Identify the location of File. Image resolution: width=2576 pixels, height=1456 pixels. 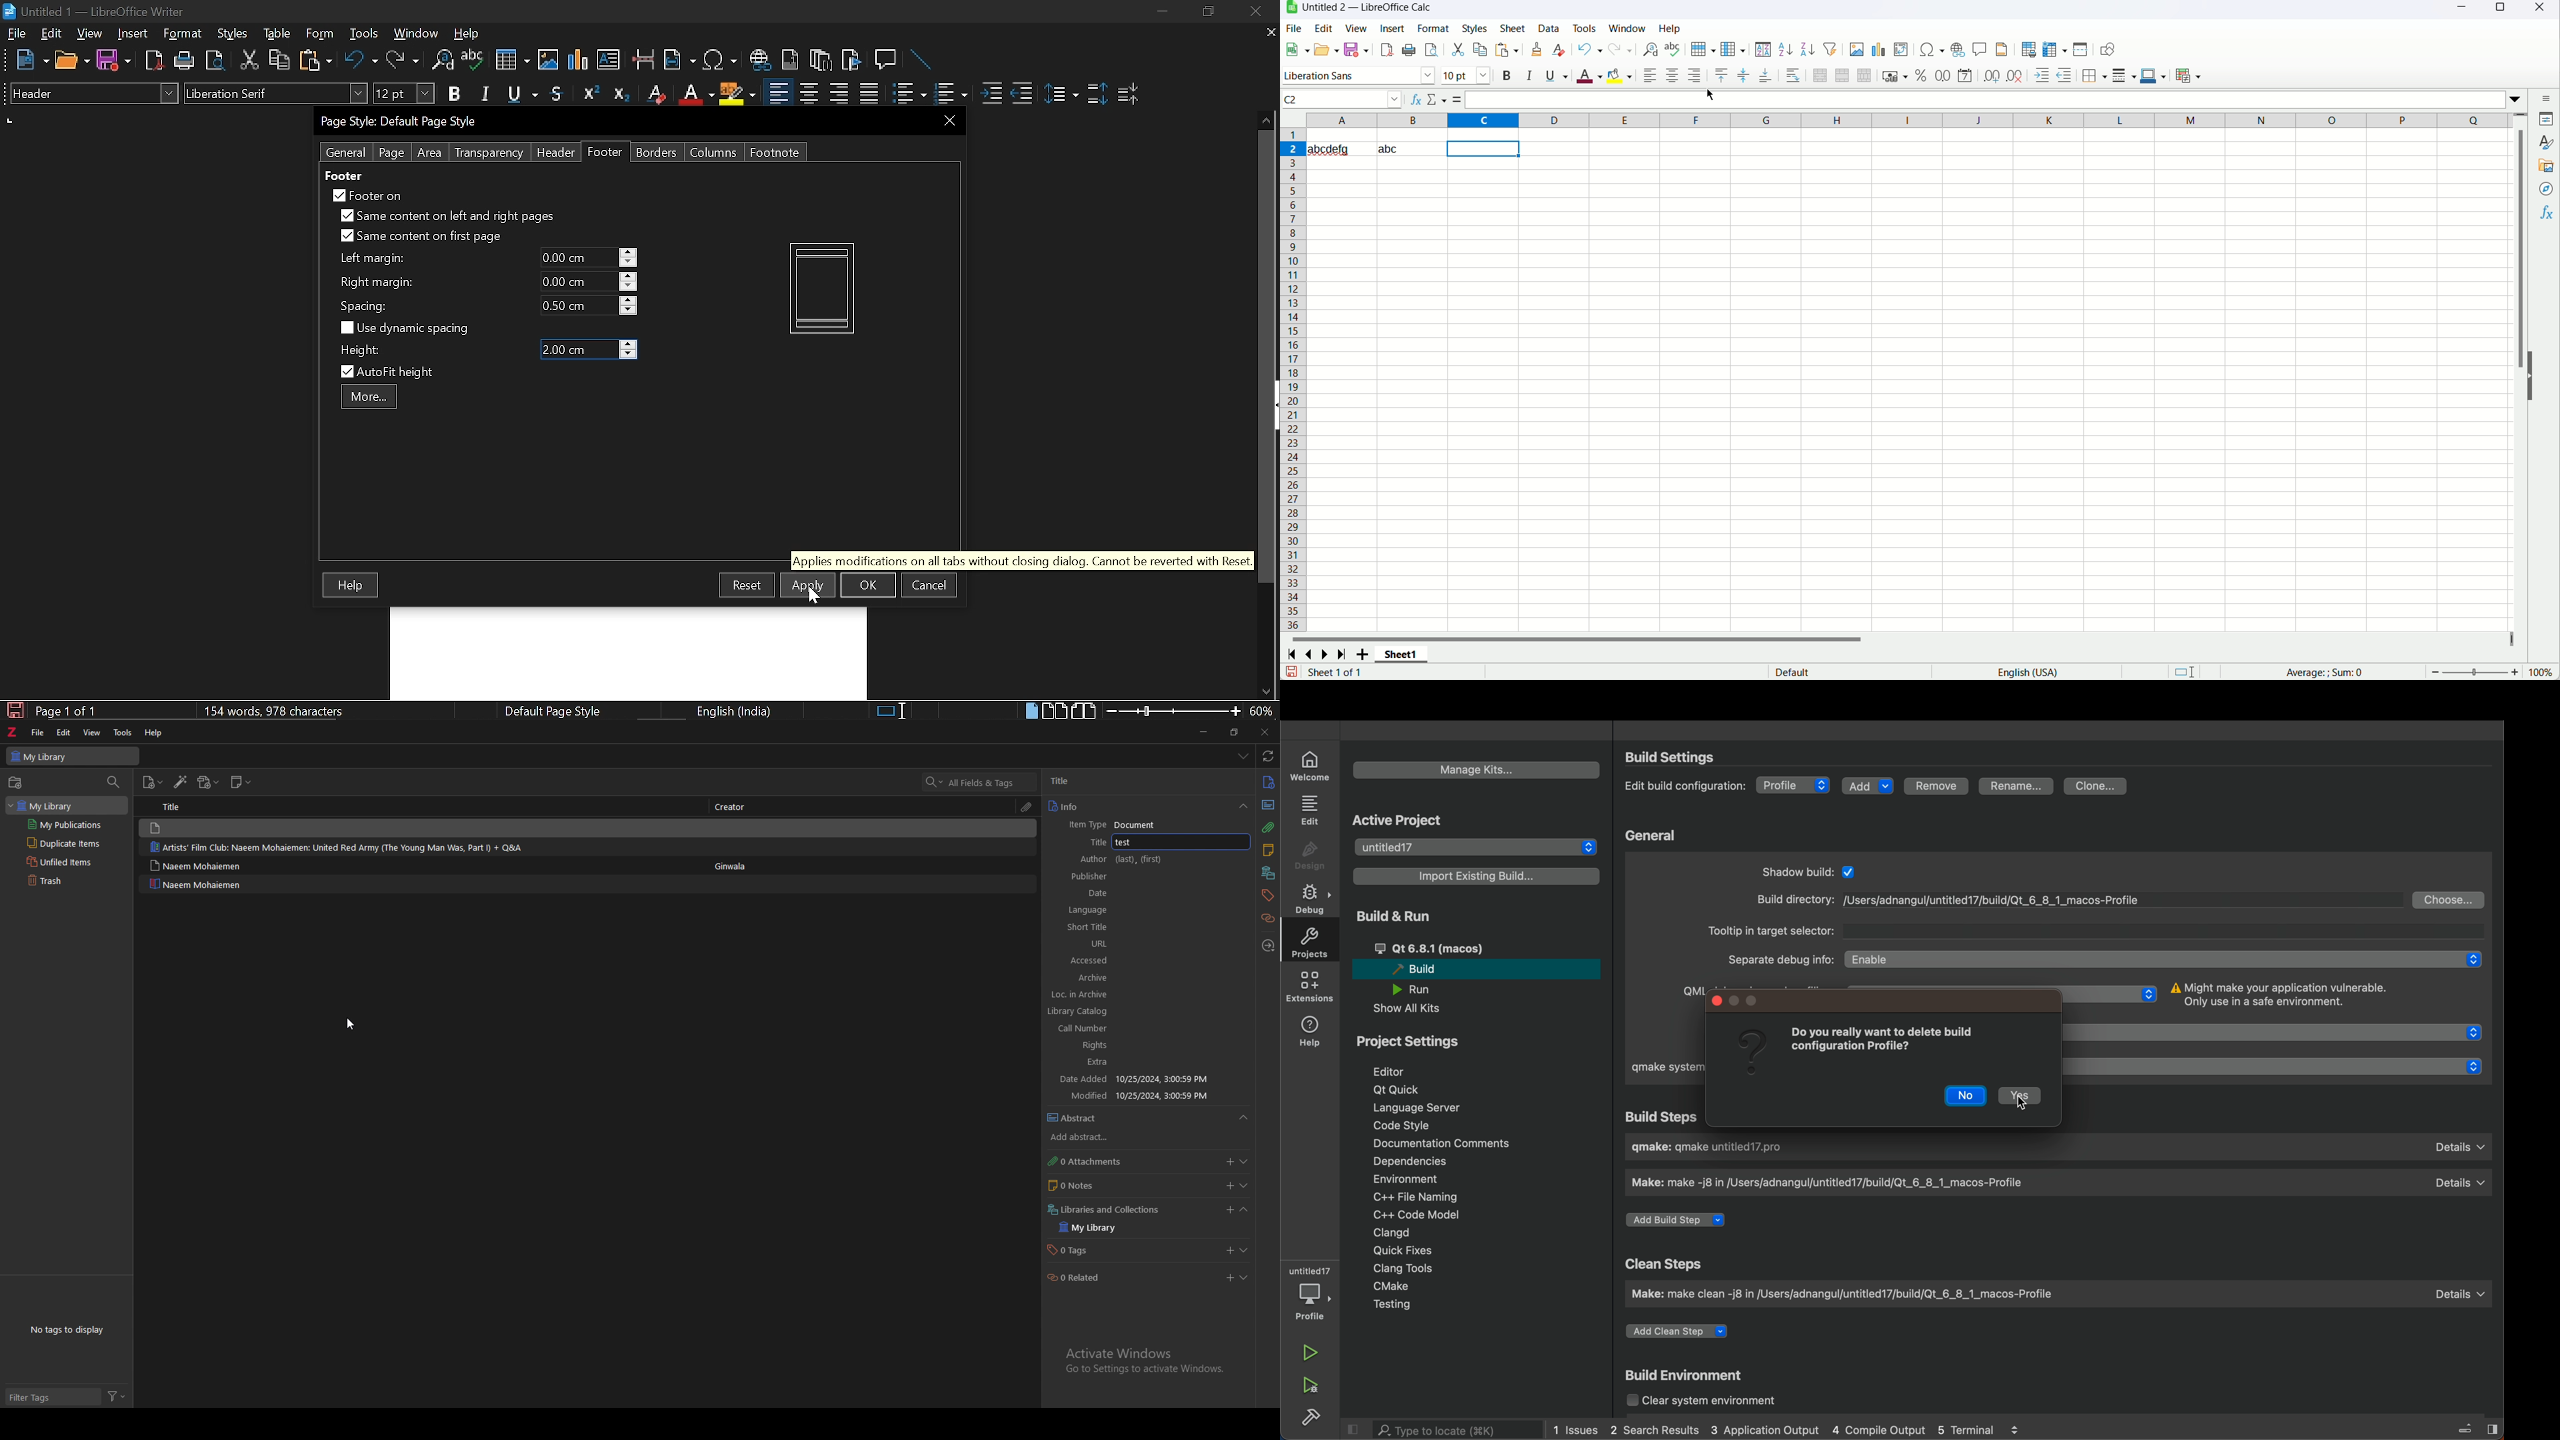
(17, 33).